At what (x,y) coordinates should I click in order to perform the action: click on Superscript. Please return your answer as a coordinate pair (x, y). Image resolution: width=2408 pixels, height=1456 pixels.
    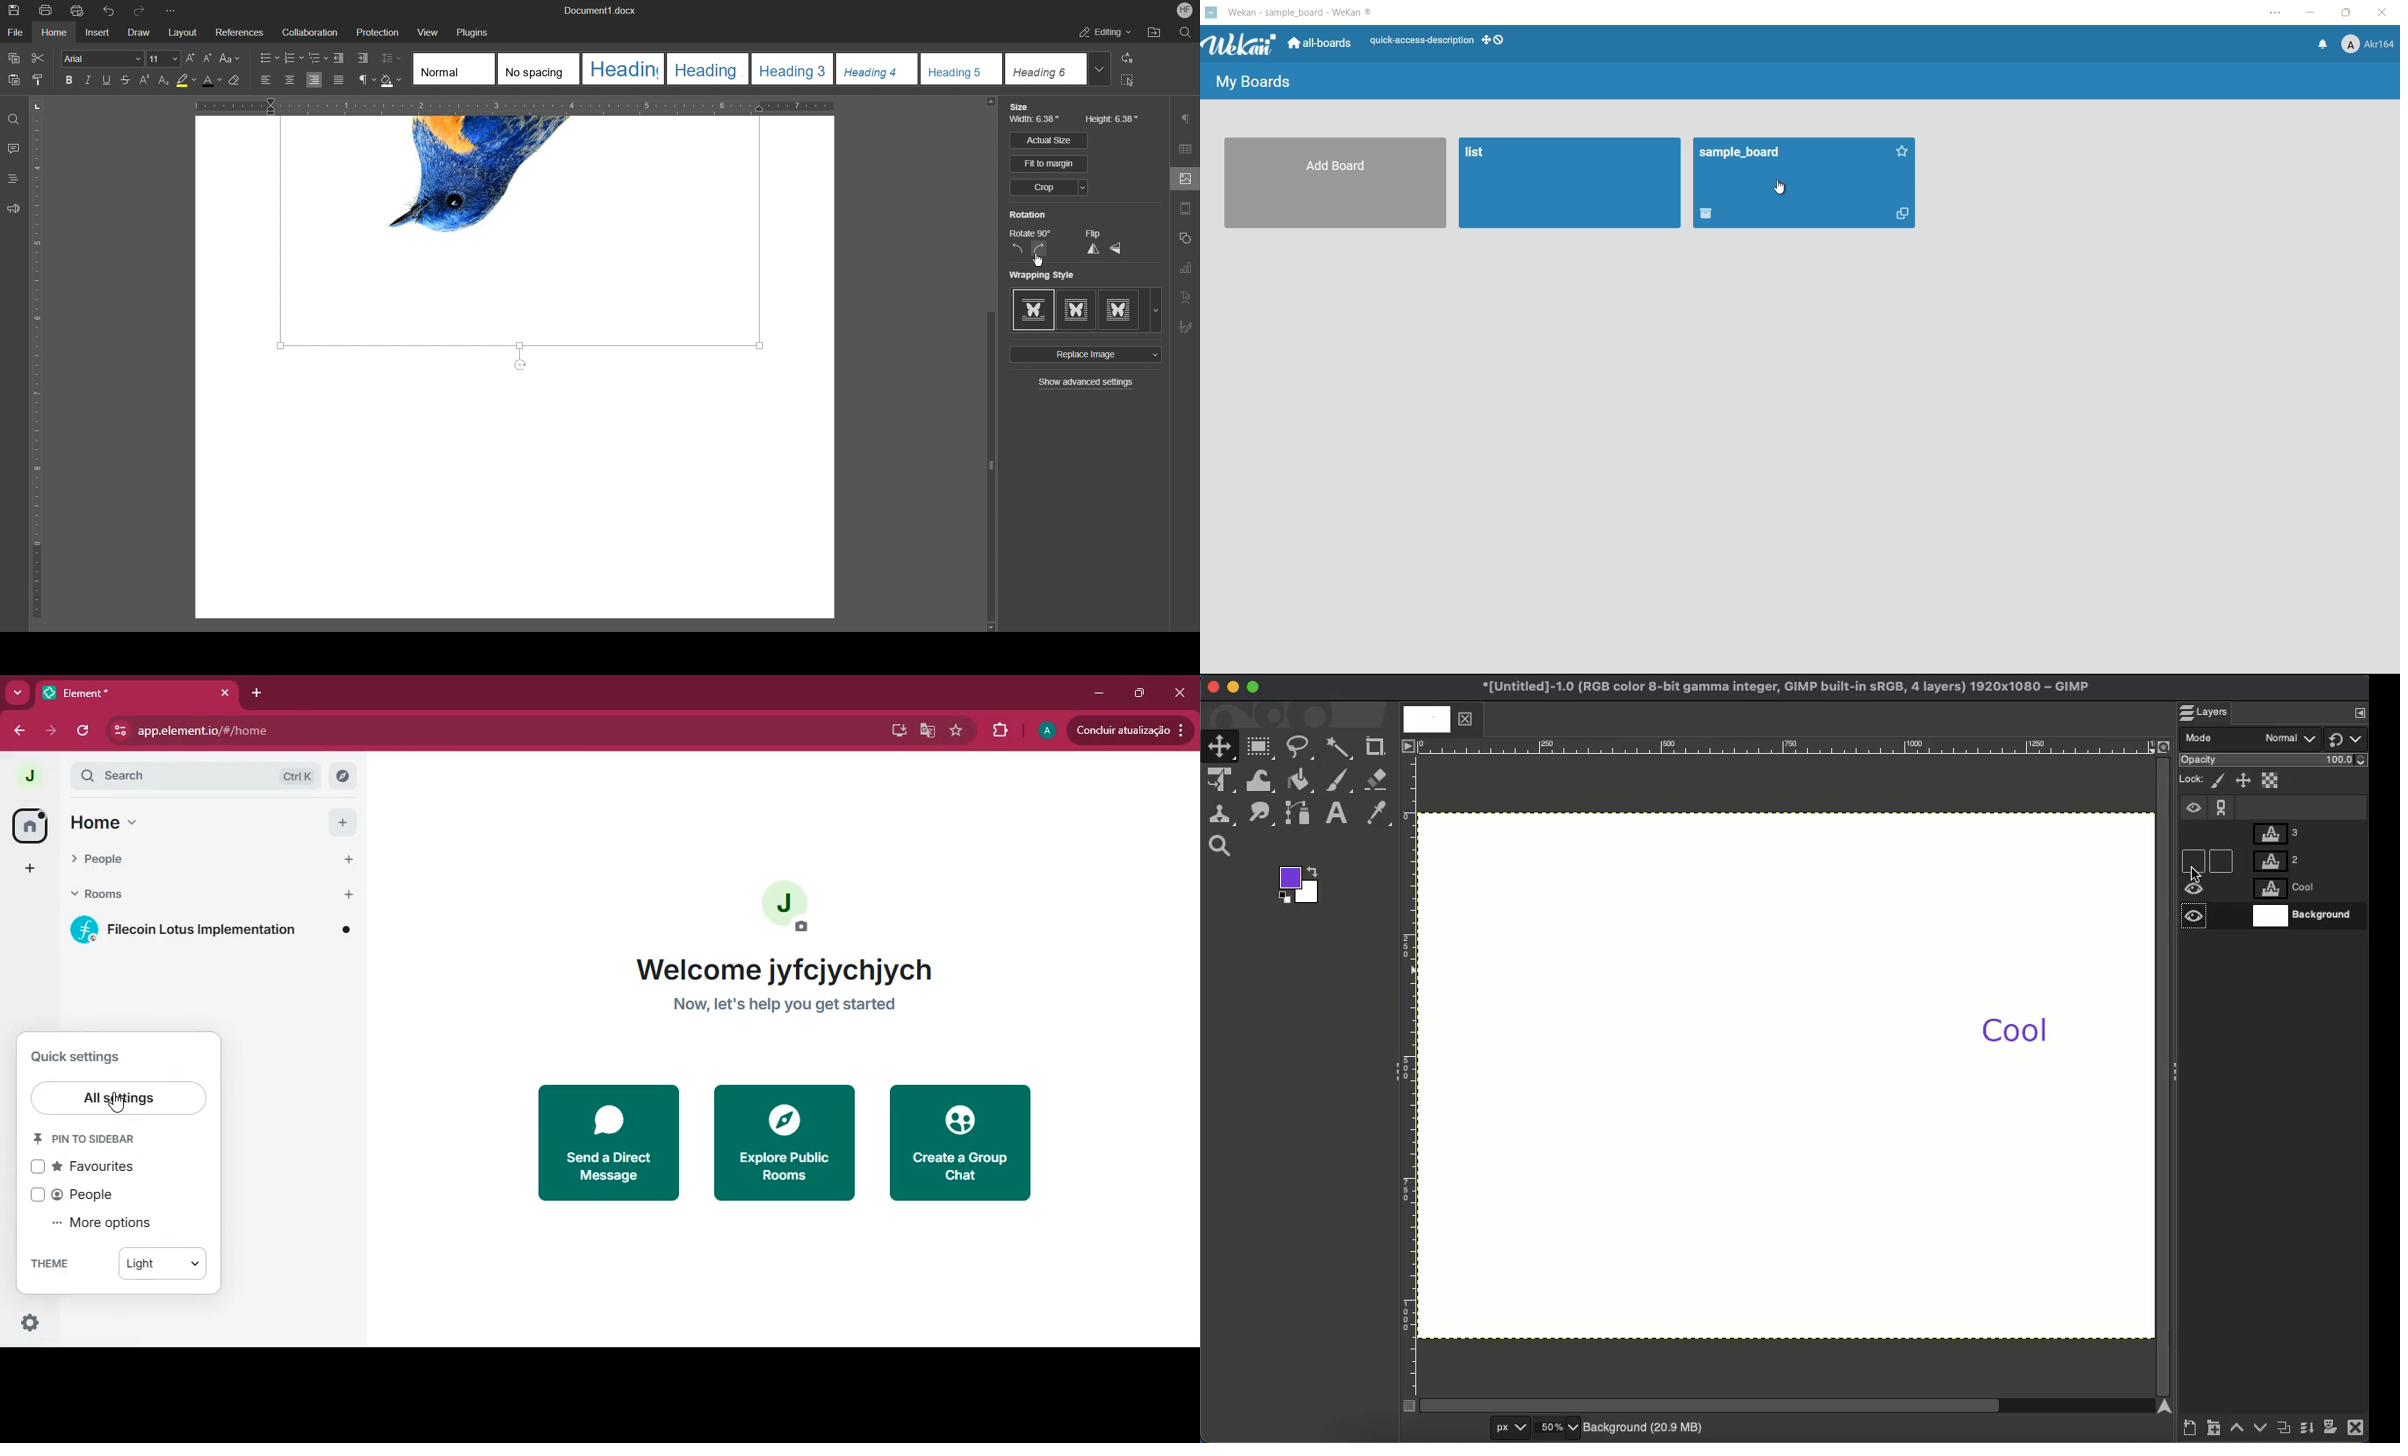
    Looking at the image, I should click on (145, 81).